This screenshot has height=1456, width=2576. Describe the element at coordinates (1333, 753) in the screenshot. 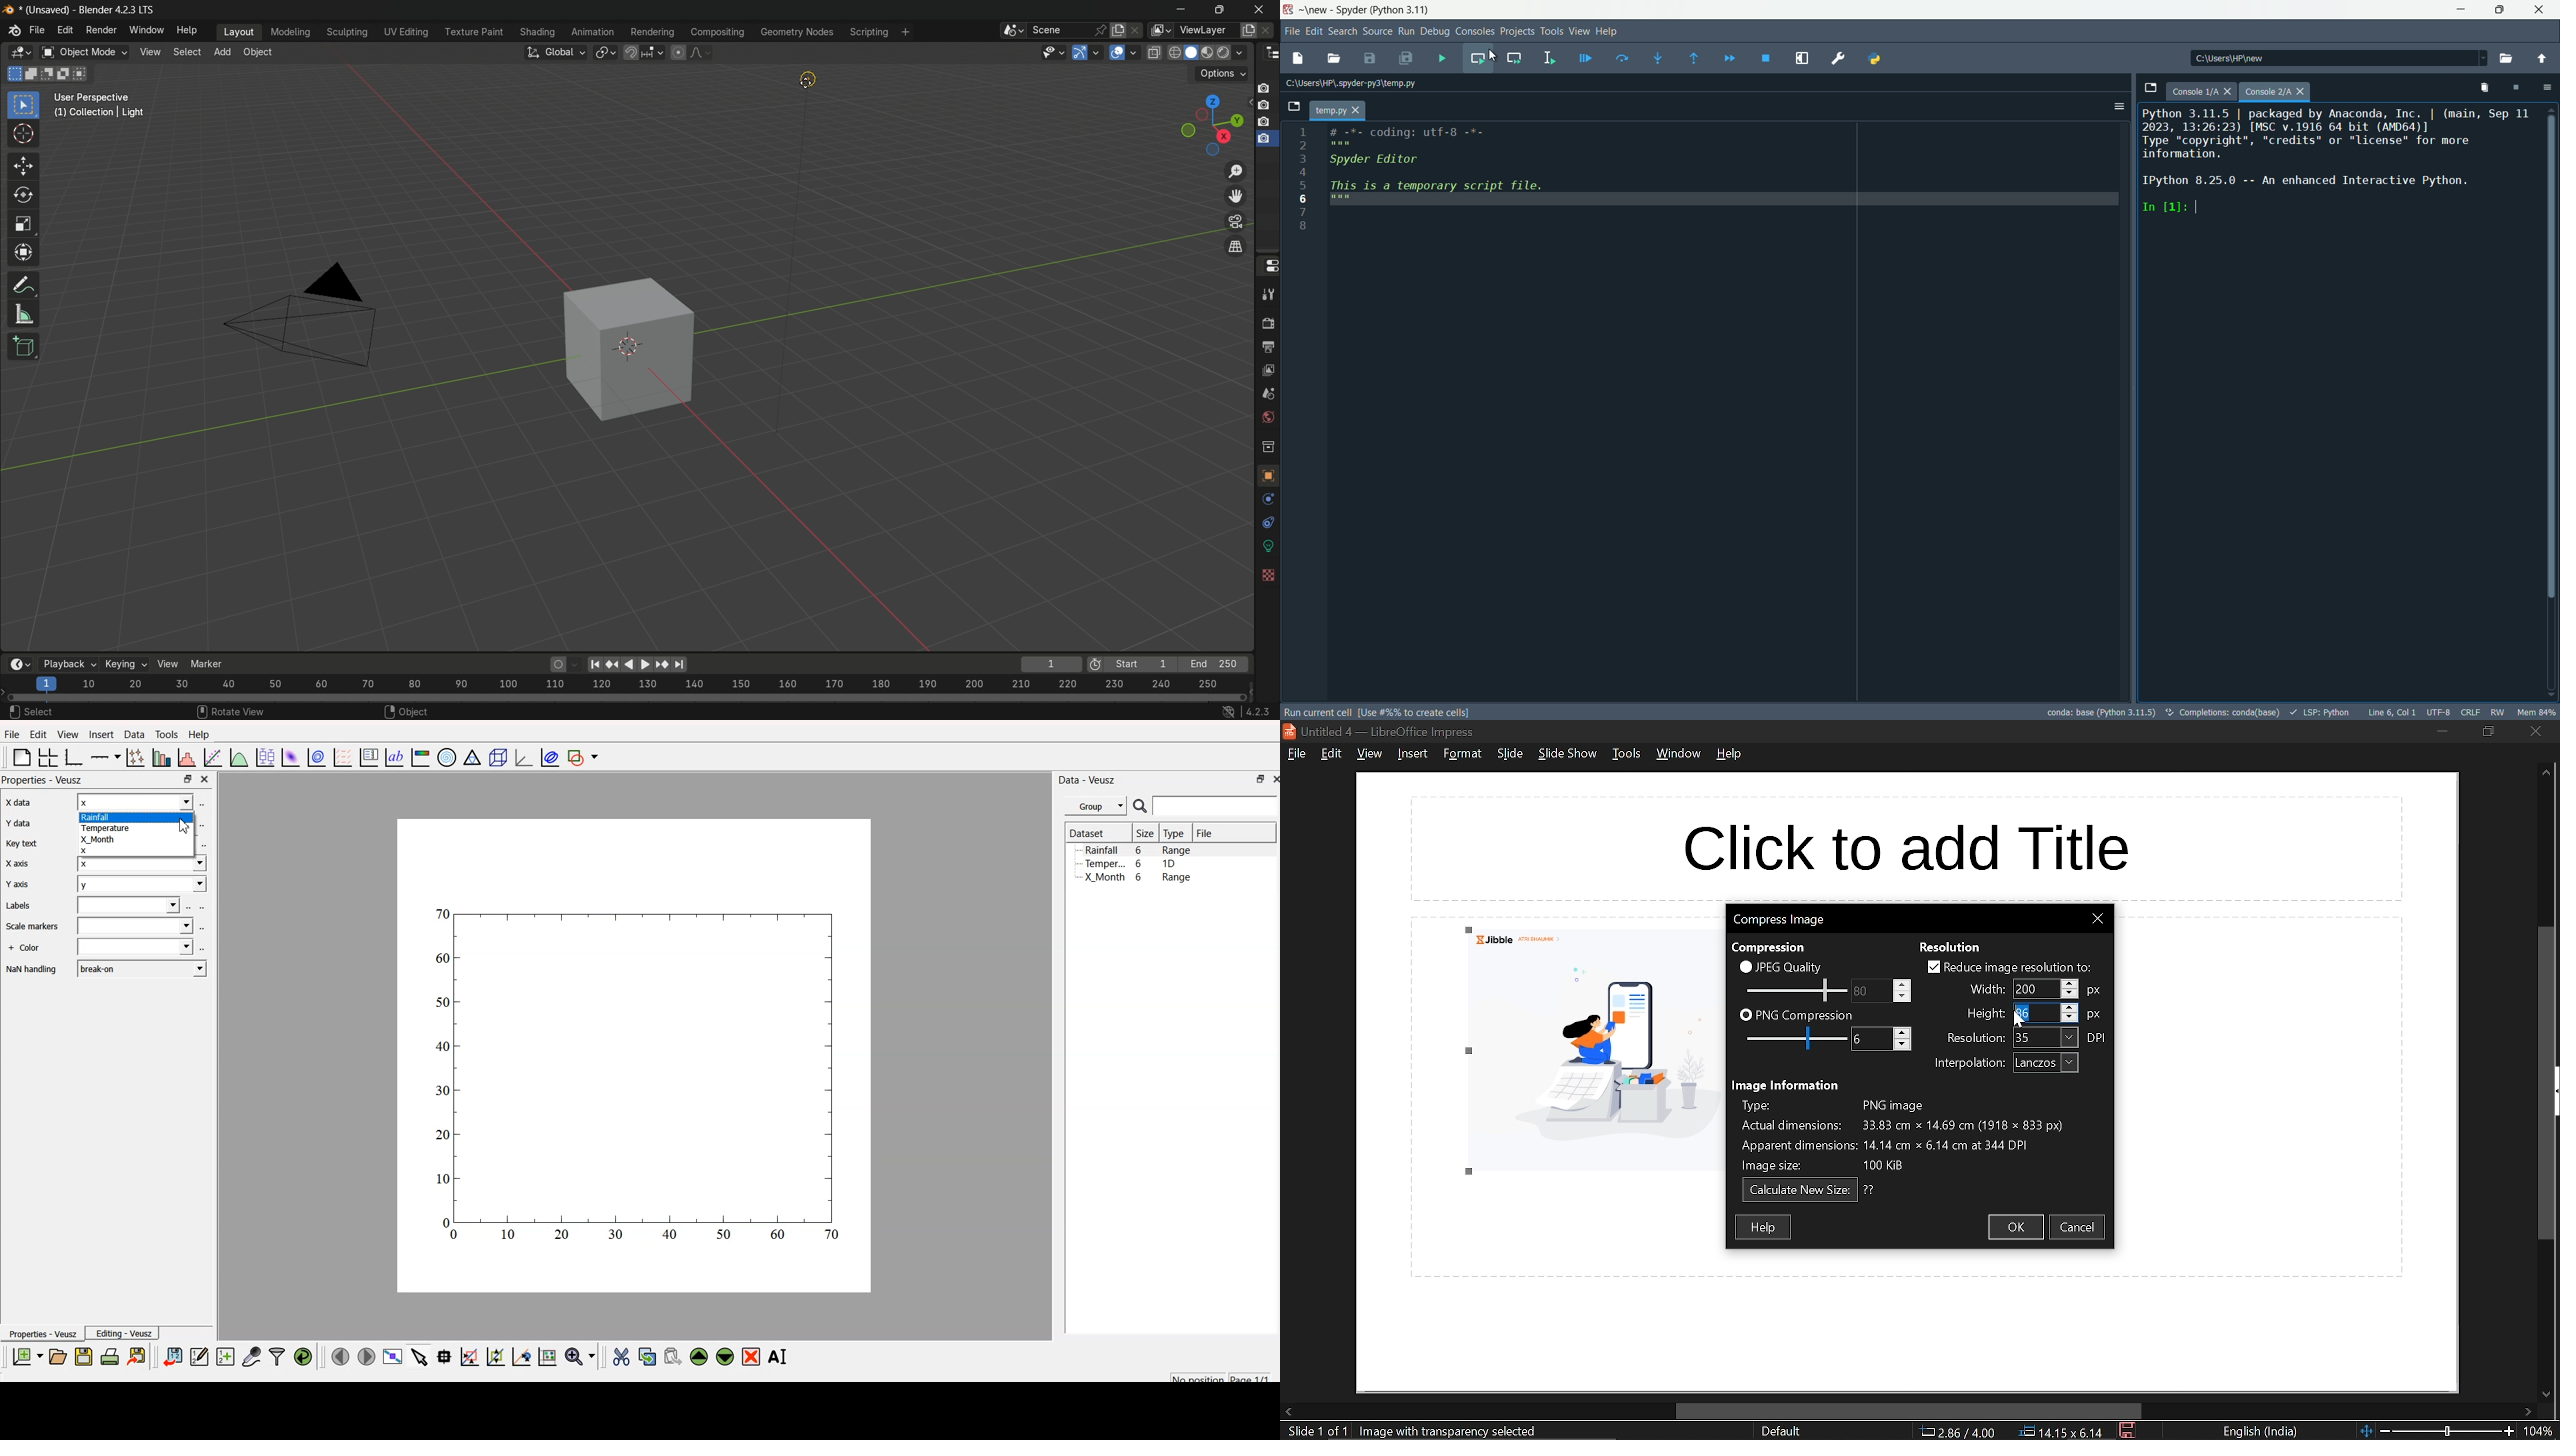

I see `edit` at that location.